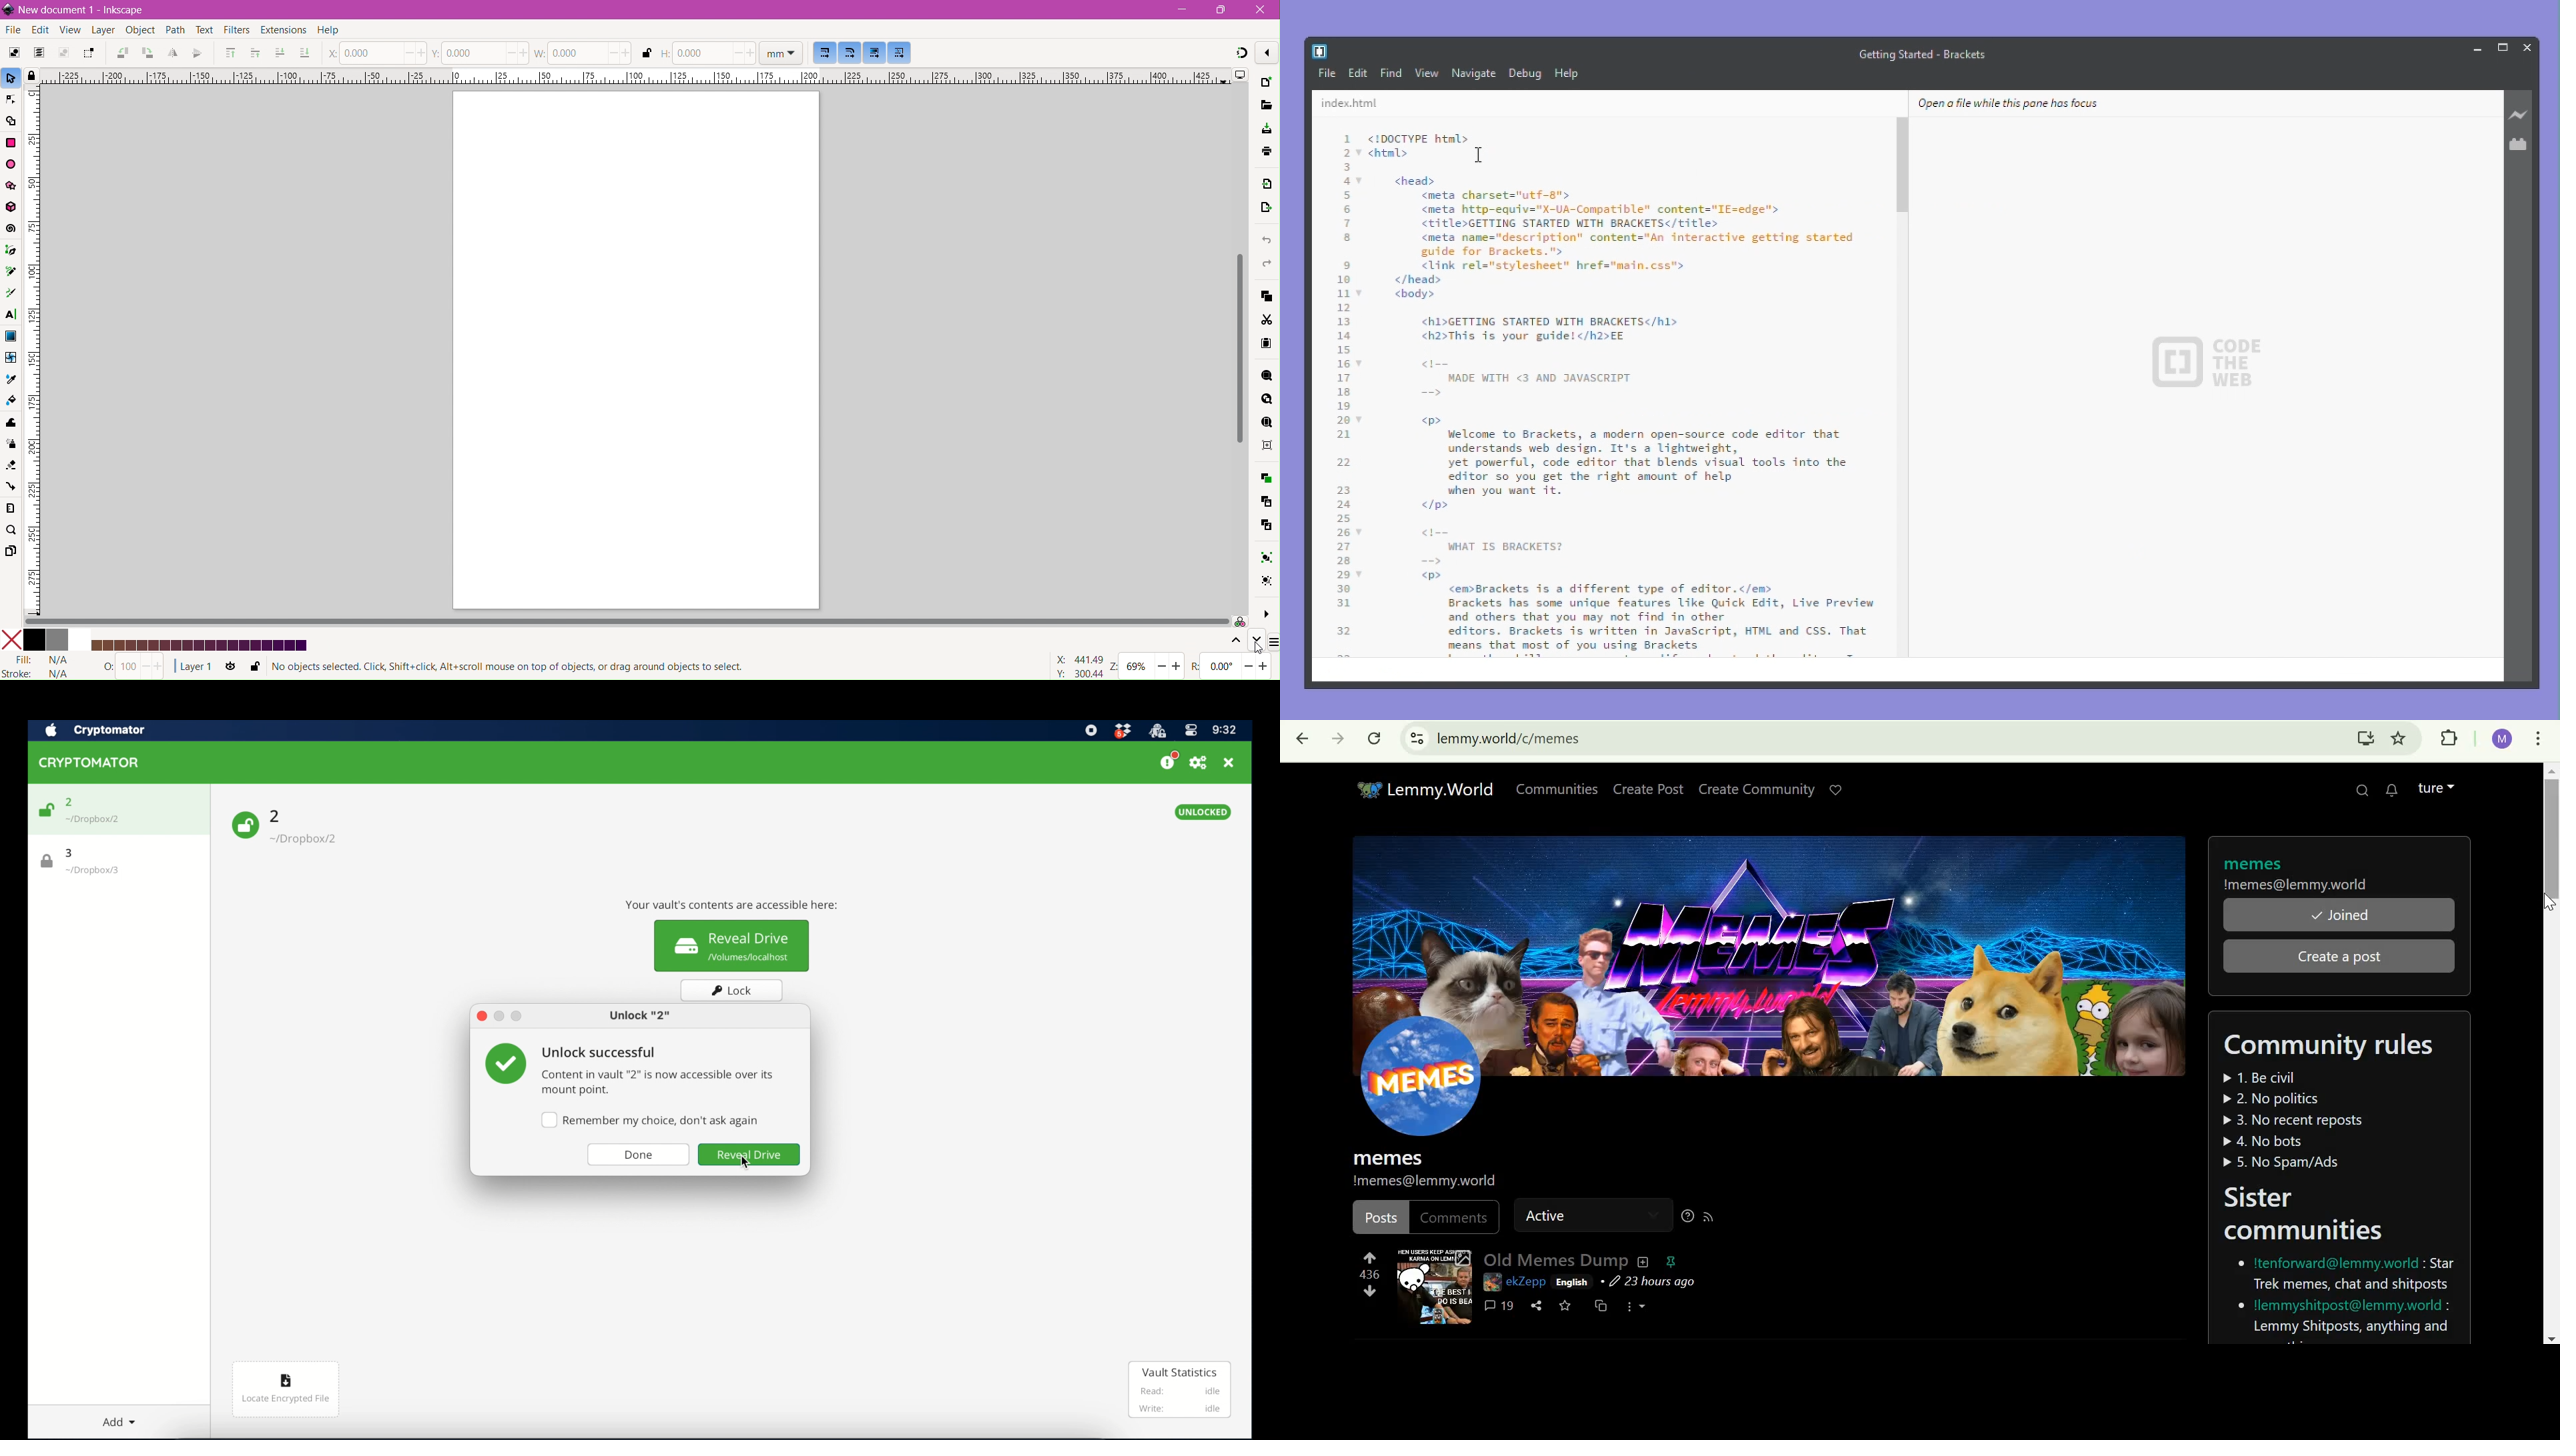  What do you see at coordinates (781, 53) in the screenshot?
I see `Set Ruler dimension` at bounding box center [781, 53].